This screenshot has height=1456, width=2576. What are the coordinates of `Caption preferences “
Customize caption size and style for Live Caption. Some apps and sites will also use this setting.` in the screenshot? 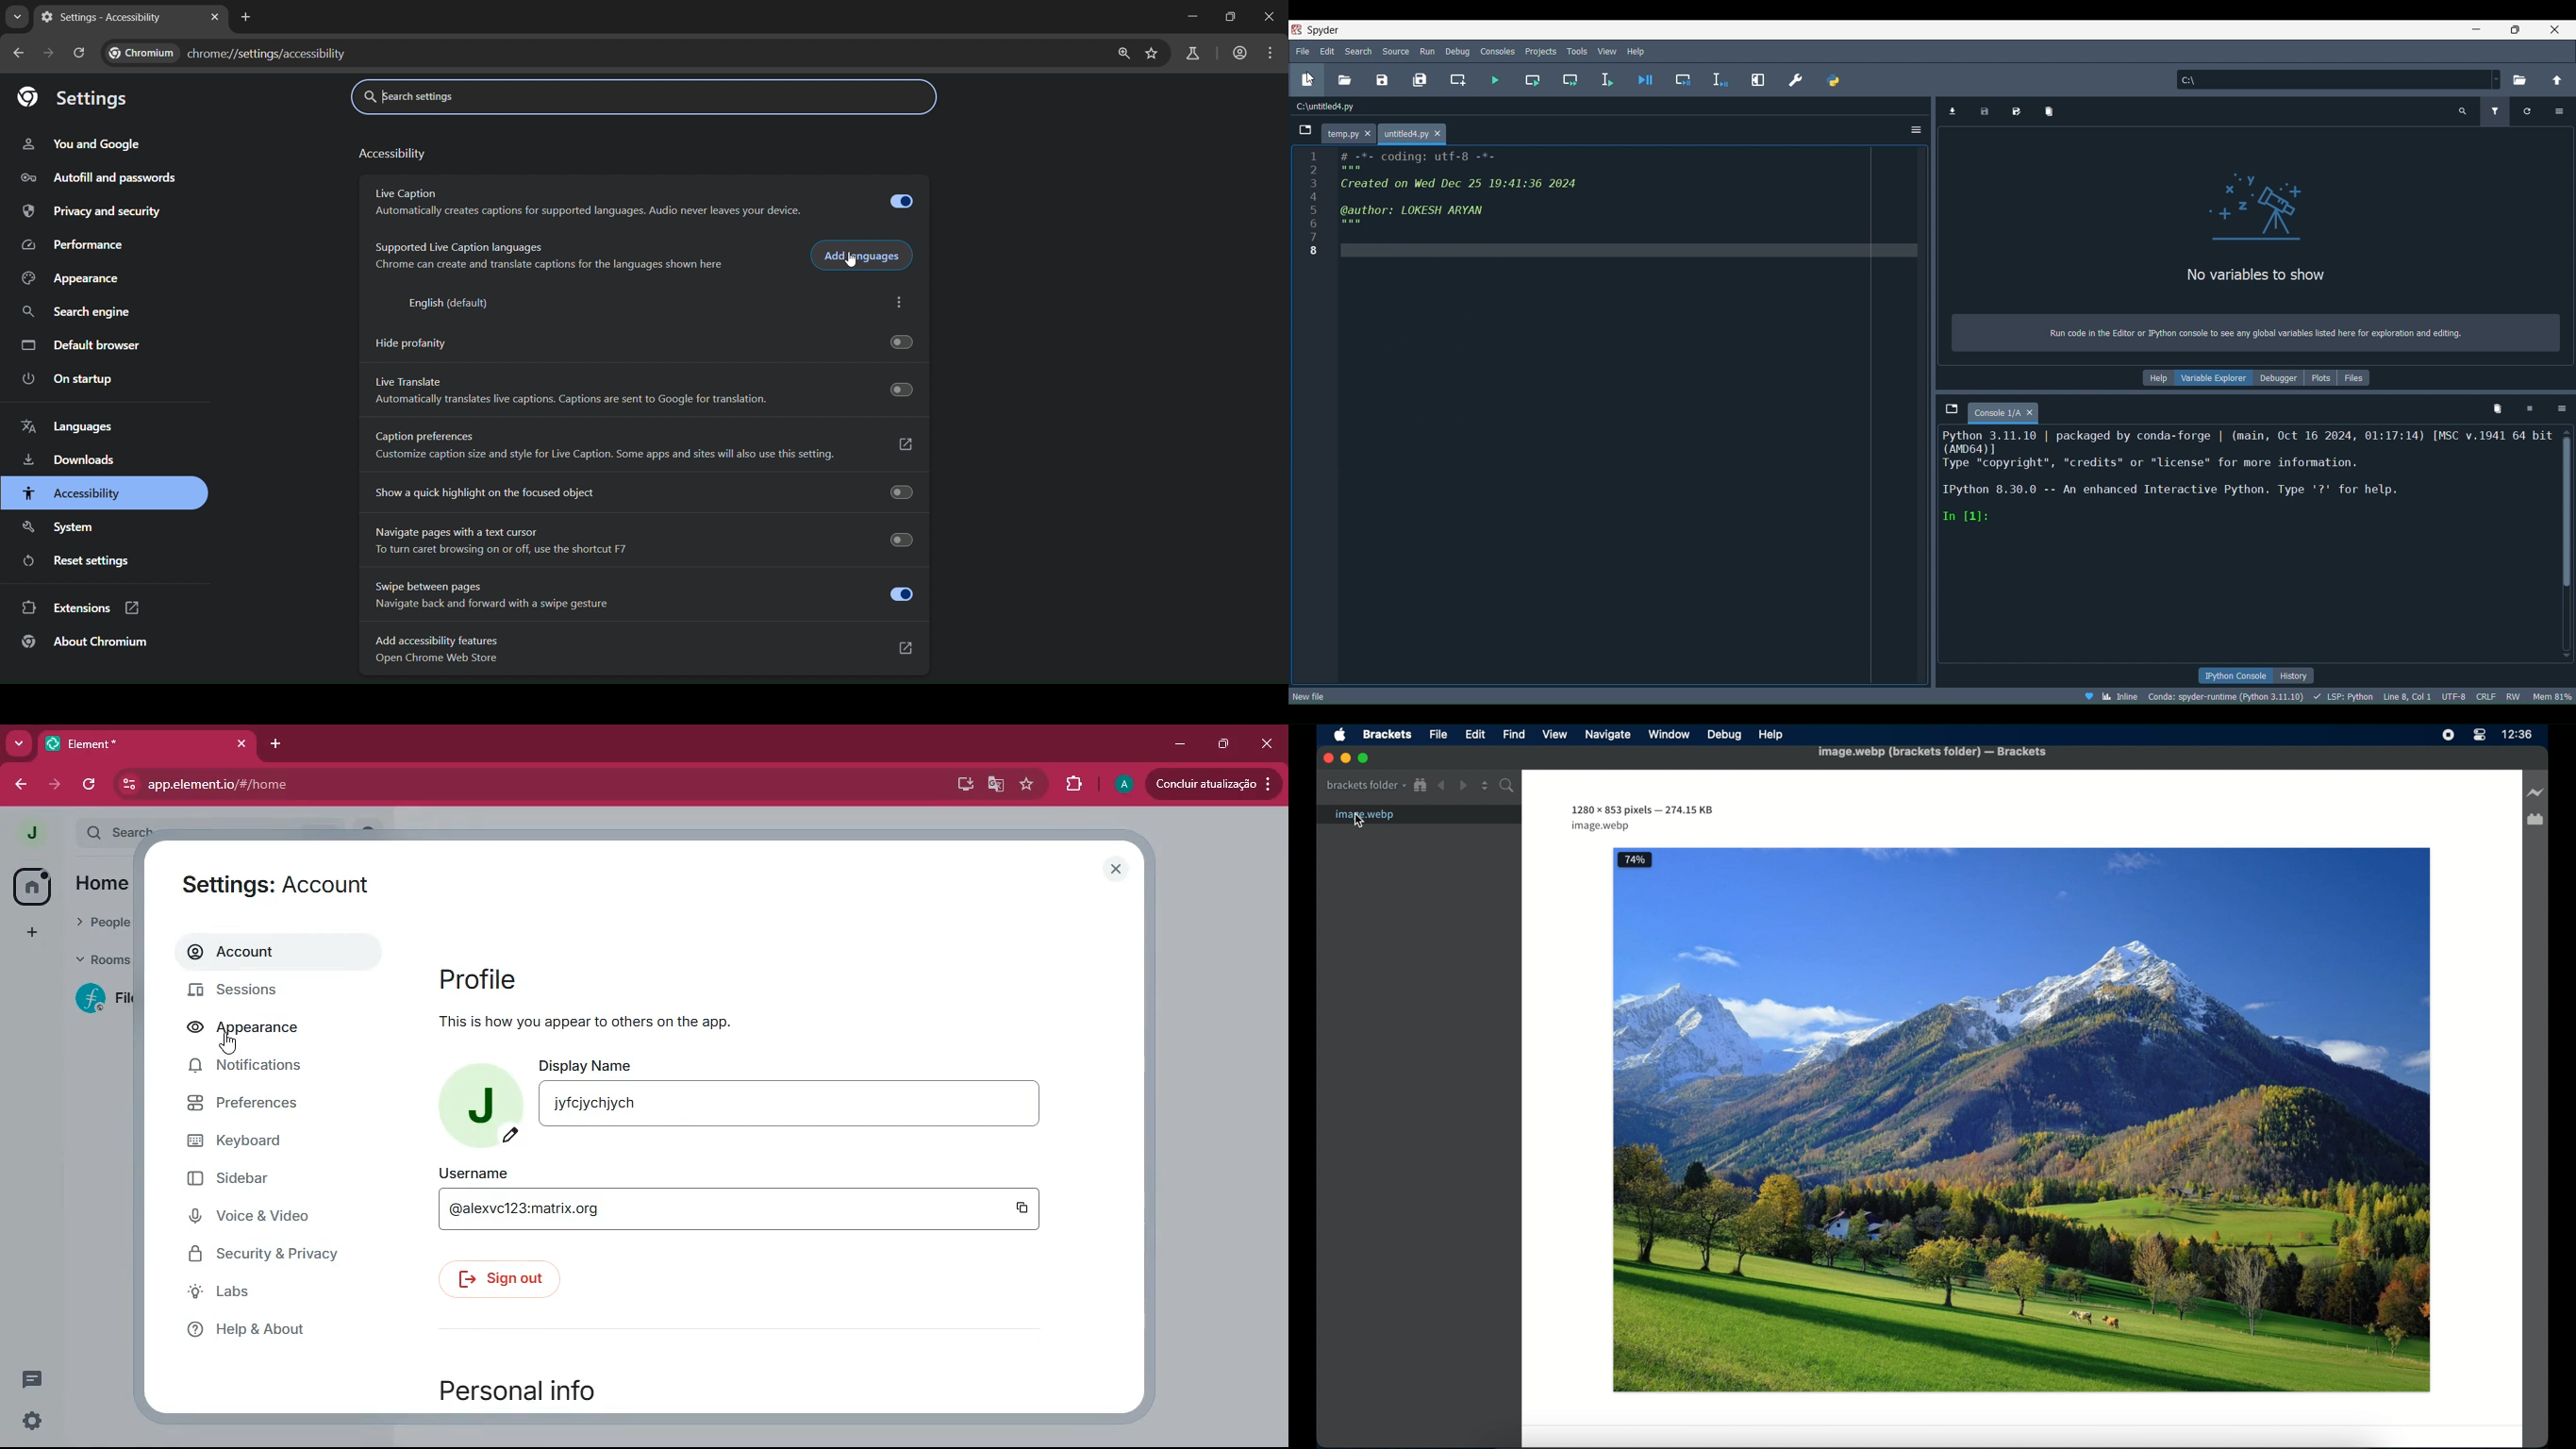 It's located at (644, 446).